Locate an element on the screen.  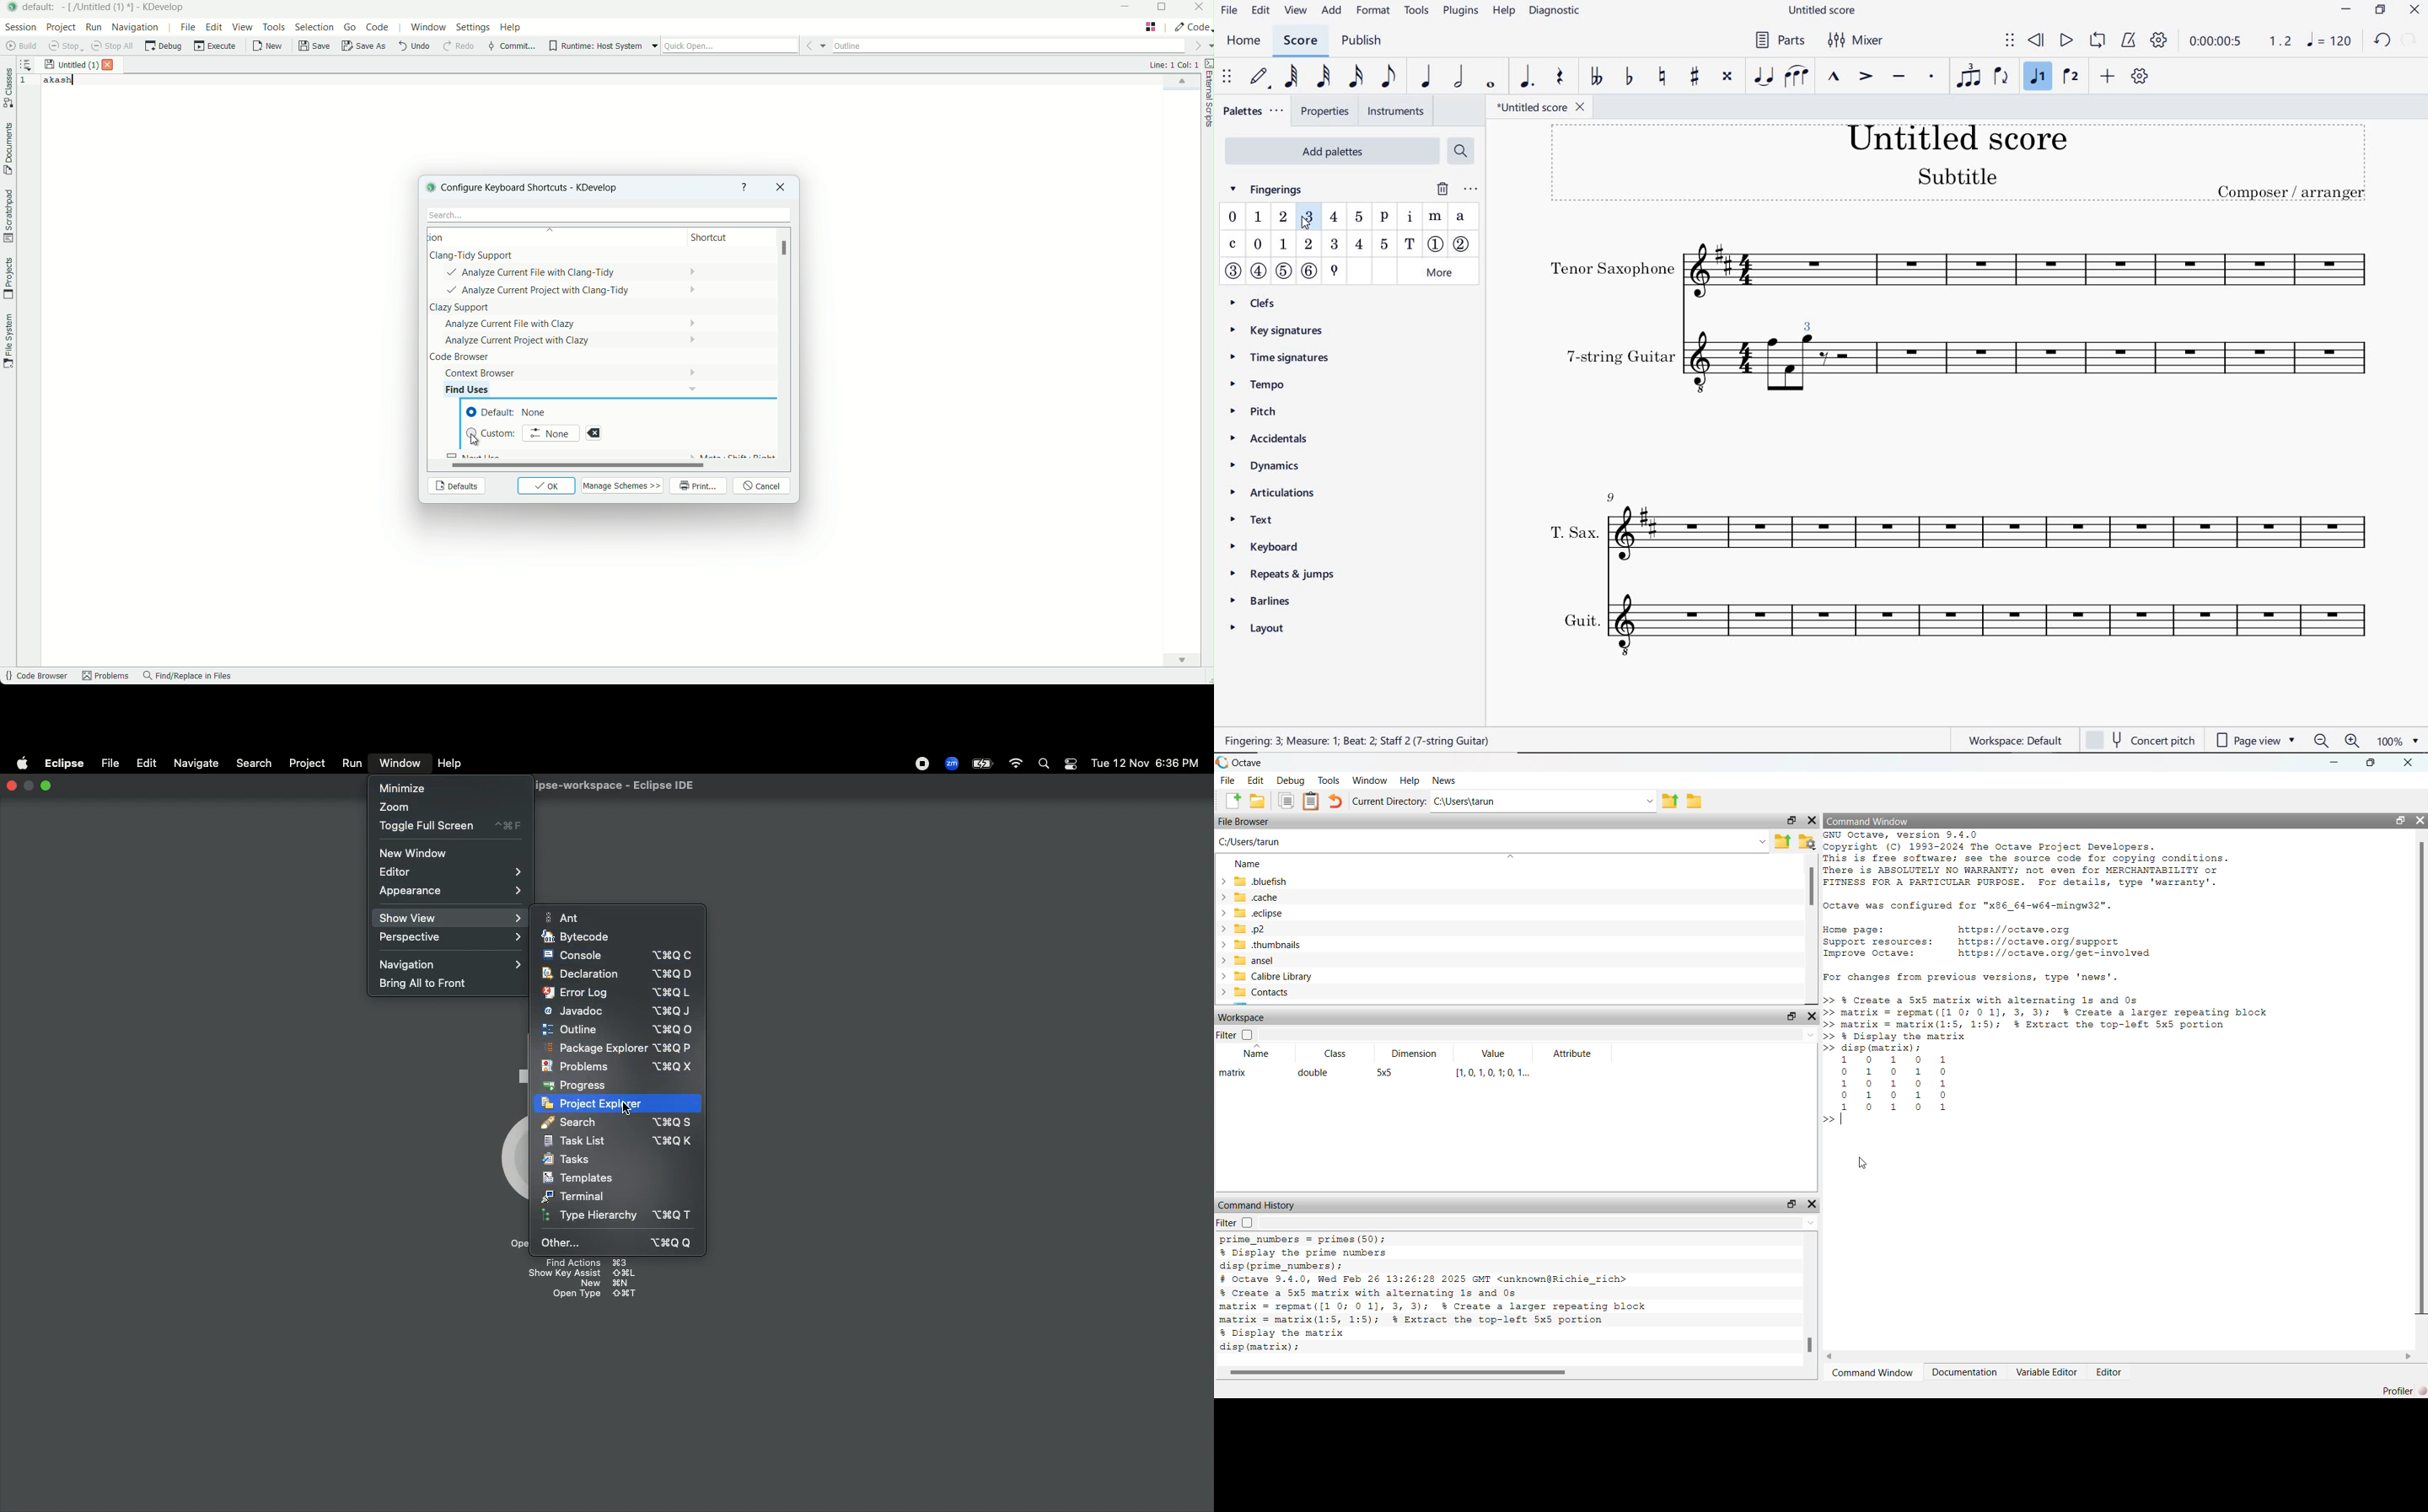
Error log is located at coordinates (616, 992).